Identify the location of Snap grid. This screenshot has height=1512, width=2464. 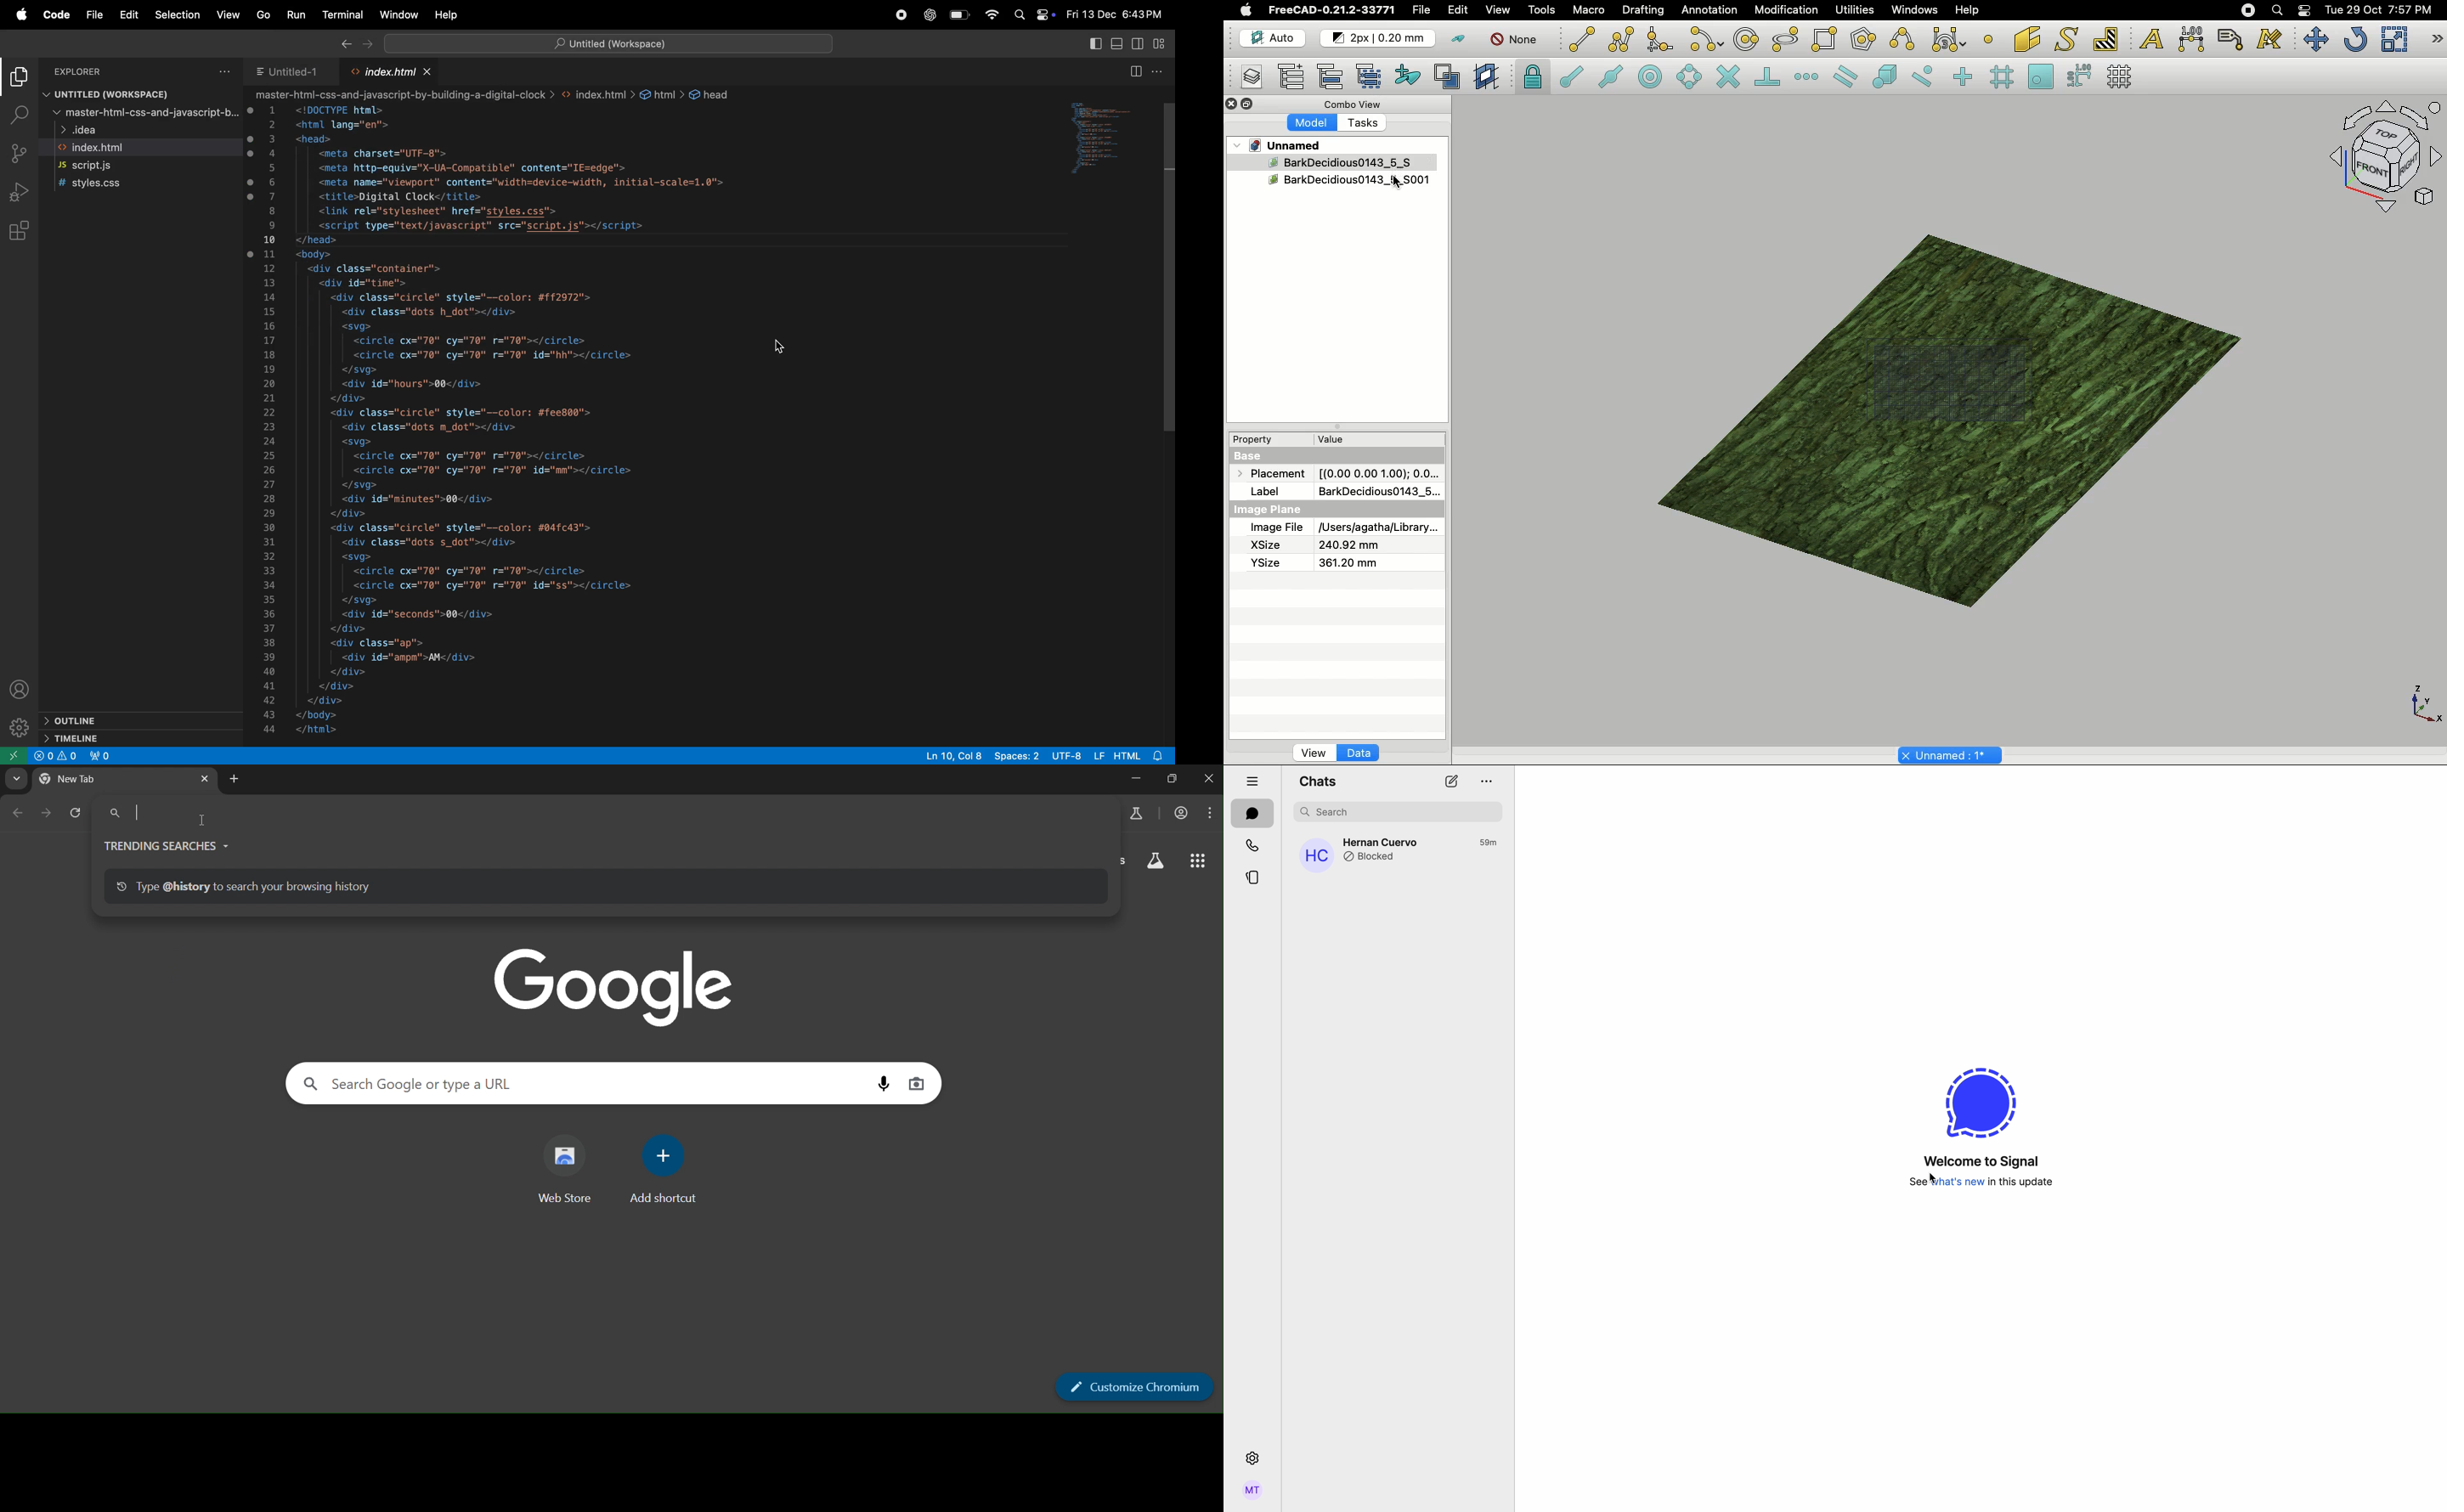
(2003, 77).